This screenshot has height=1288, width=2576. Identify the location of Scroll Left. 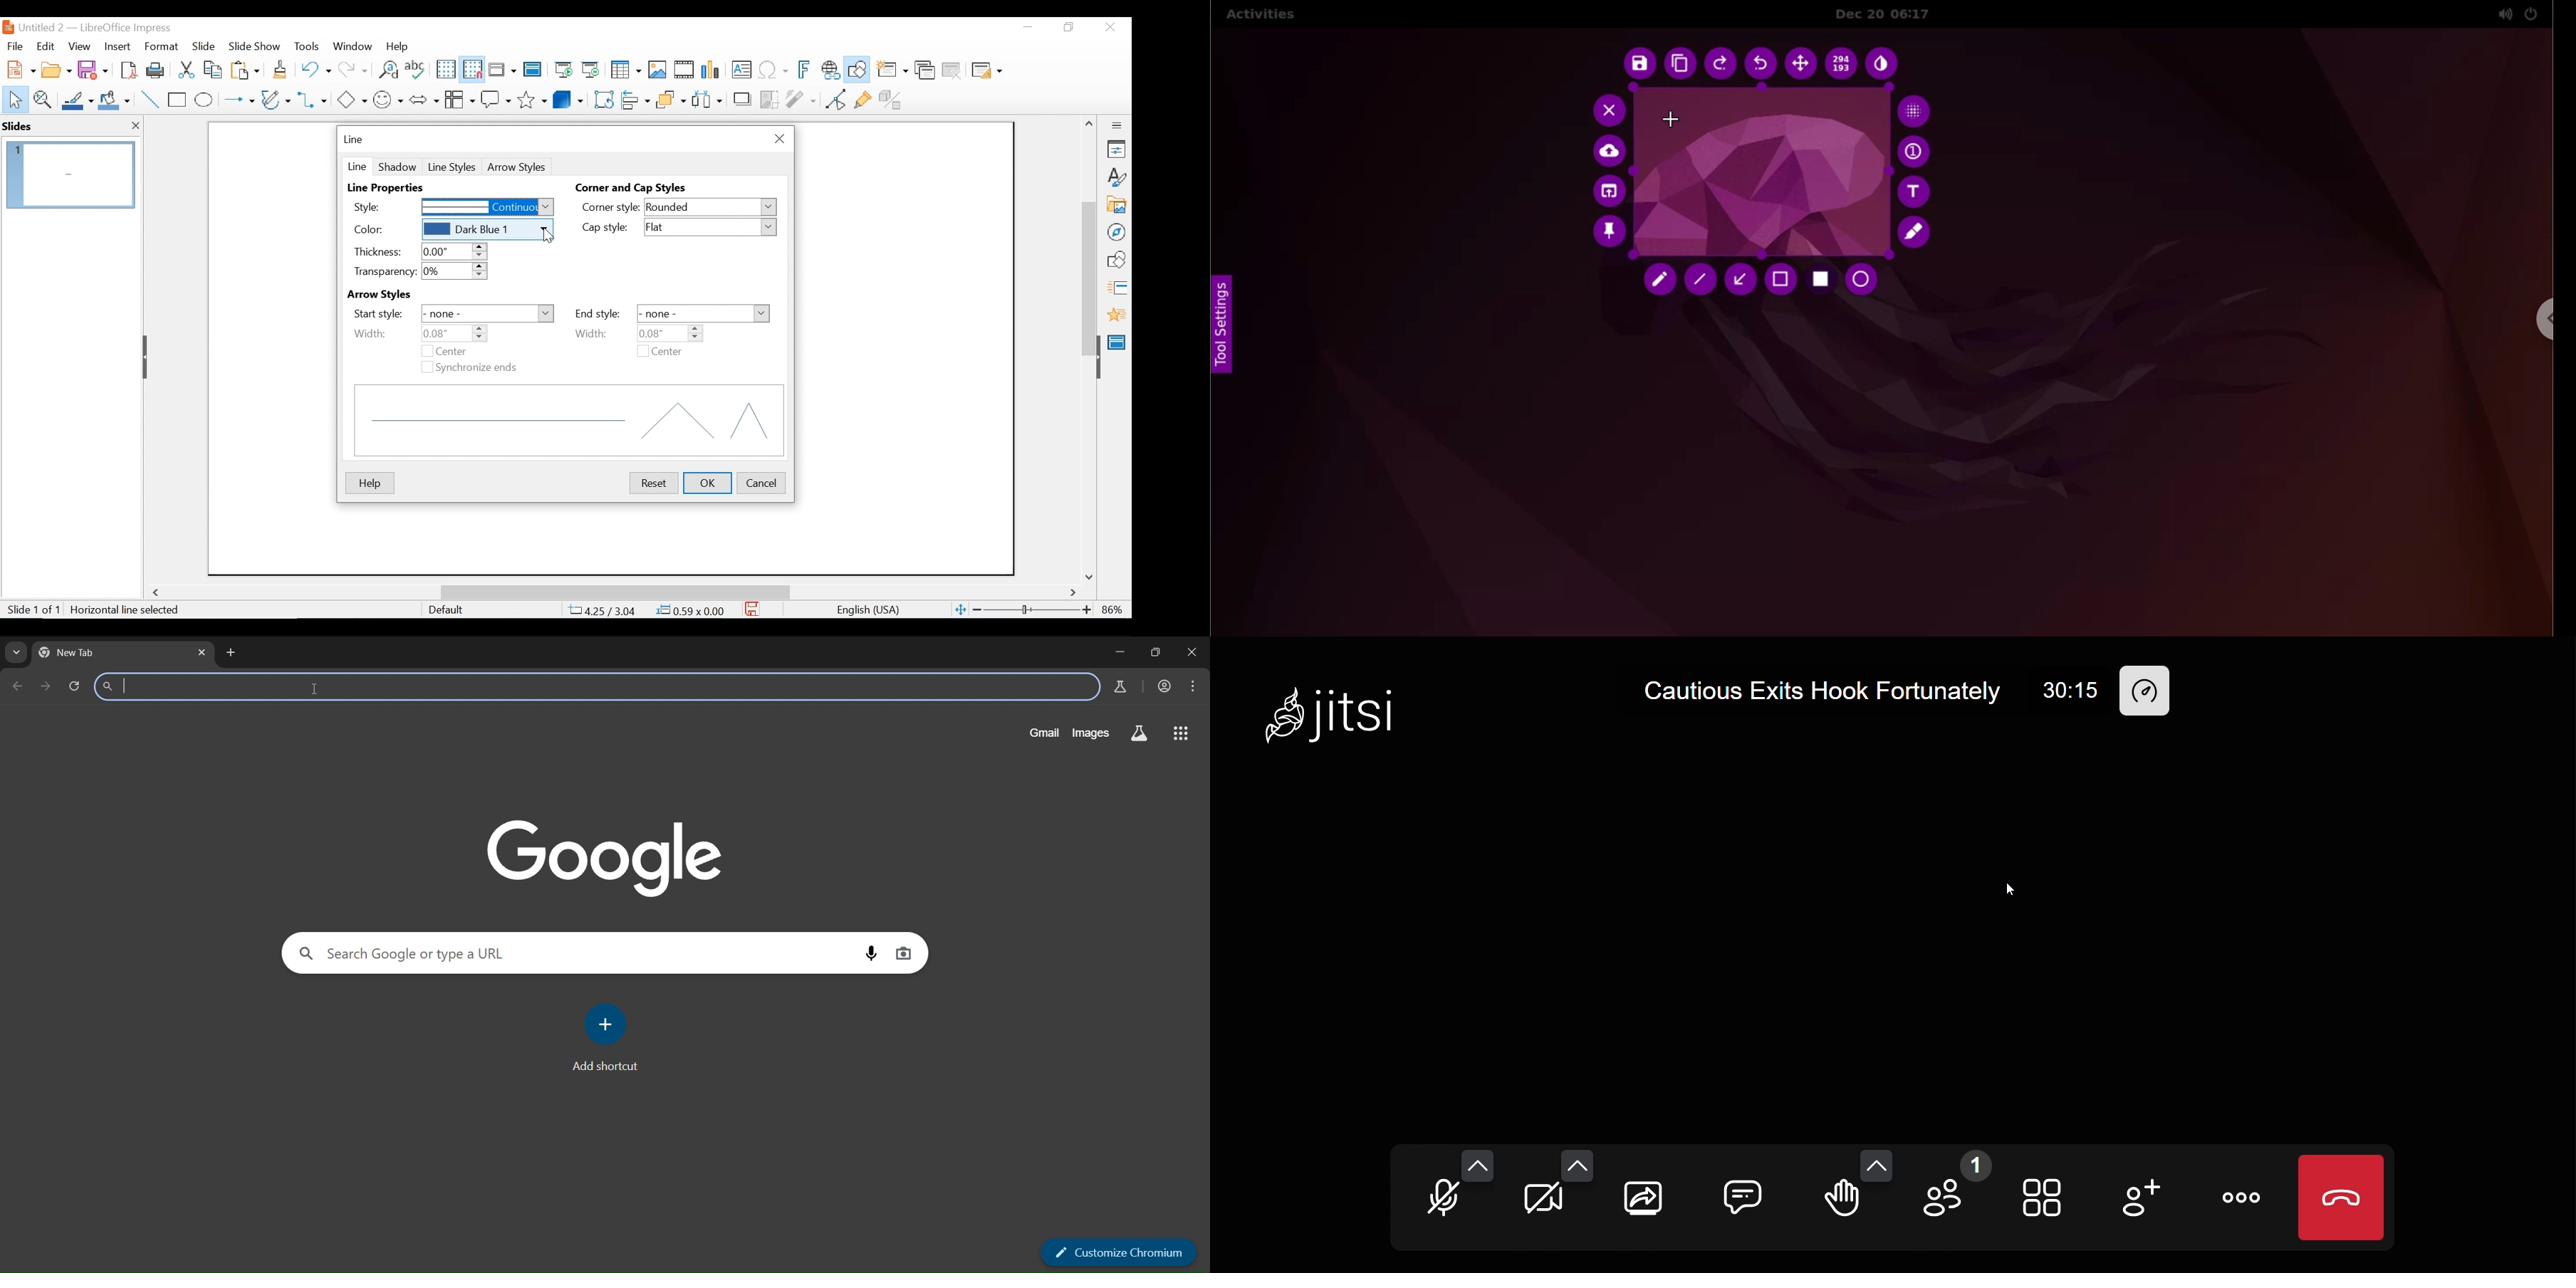
(158, 593).